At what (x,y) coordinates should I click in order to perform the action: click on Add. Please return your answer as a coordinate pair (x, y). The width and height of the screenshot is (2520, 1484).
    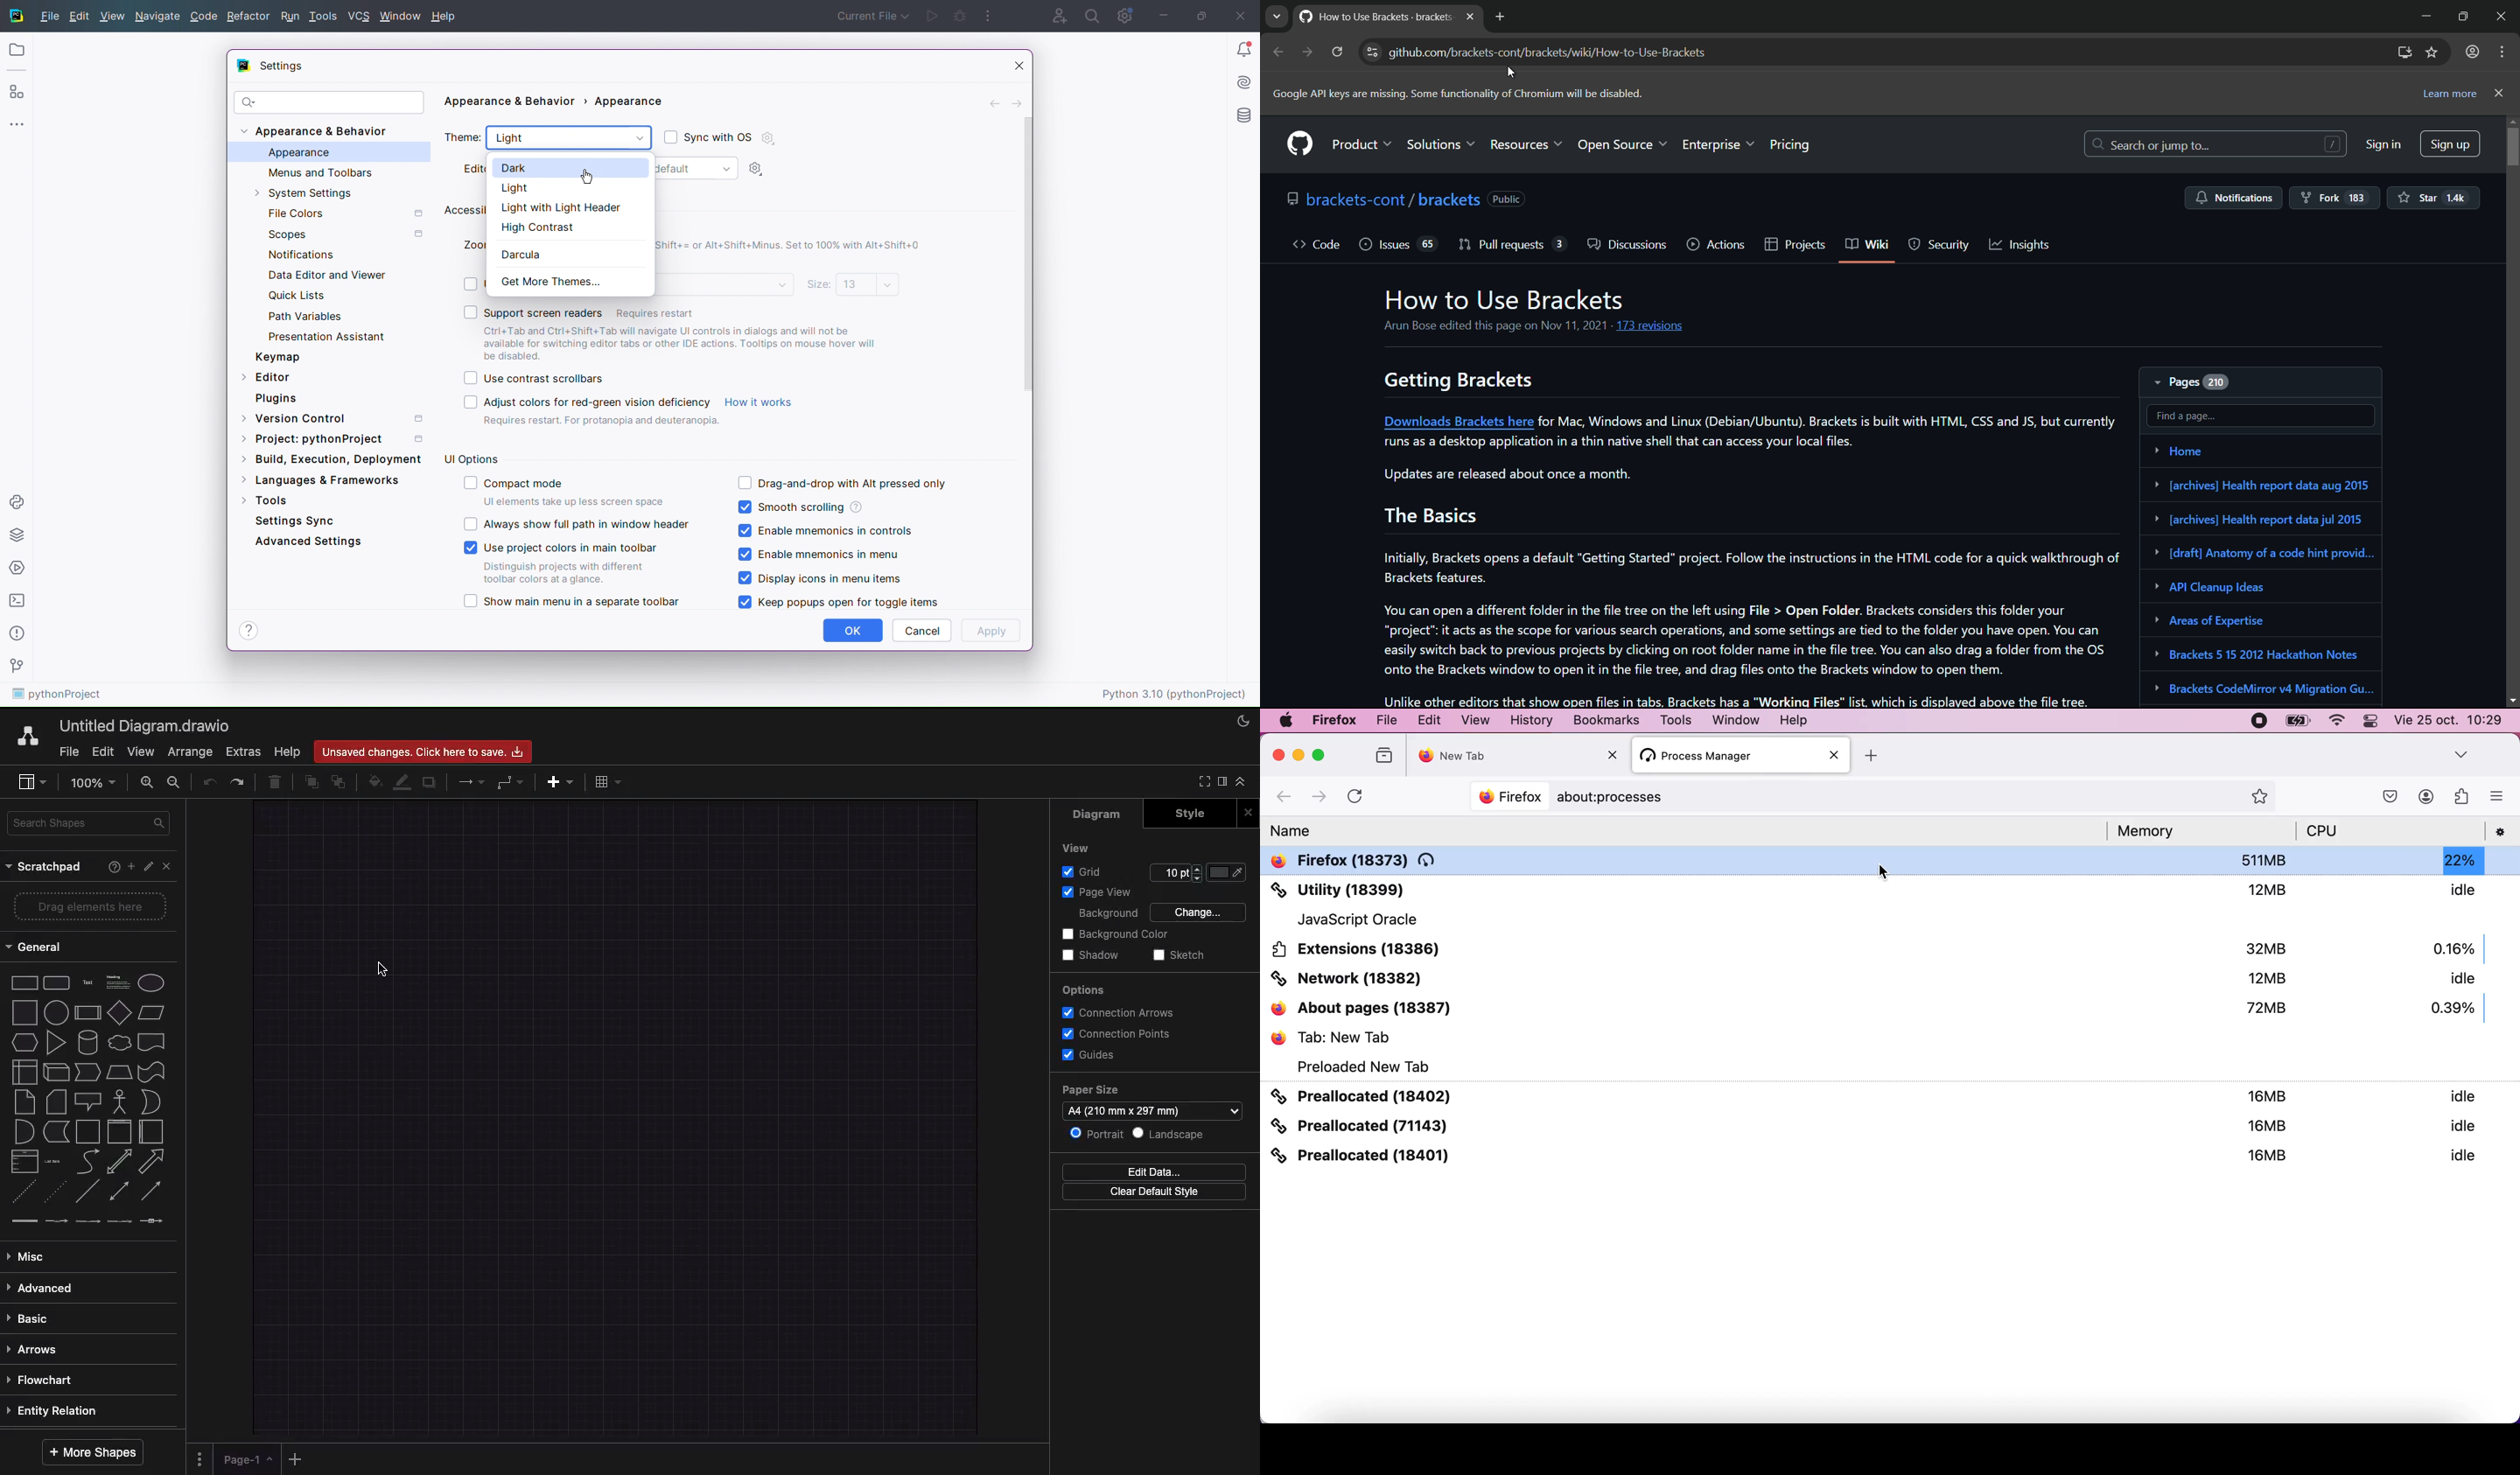
    Looking at the image, I should click on (130, 866).